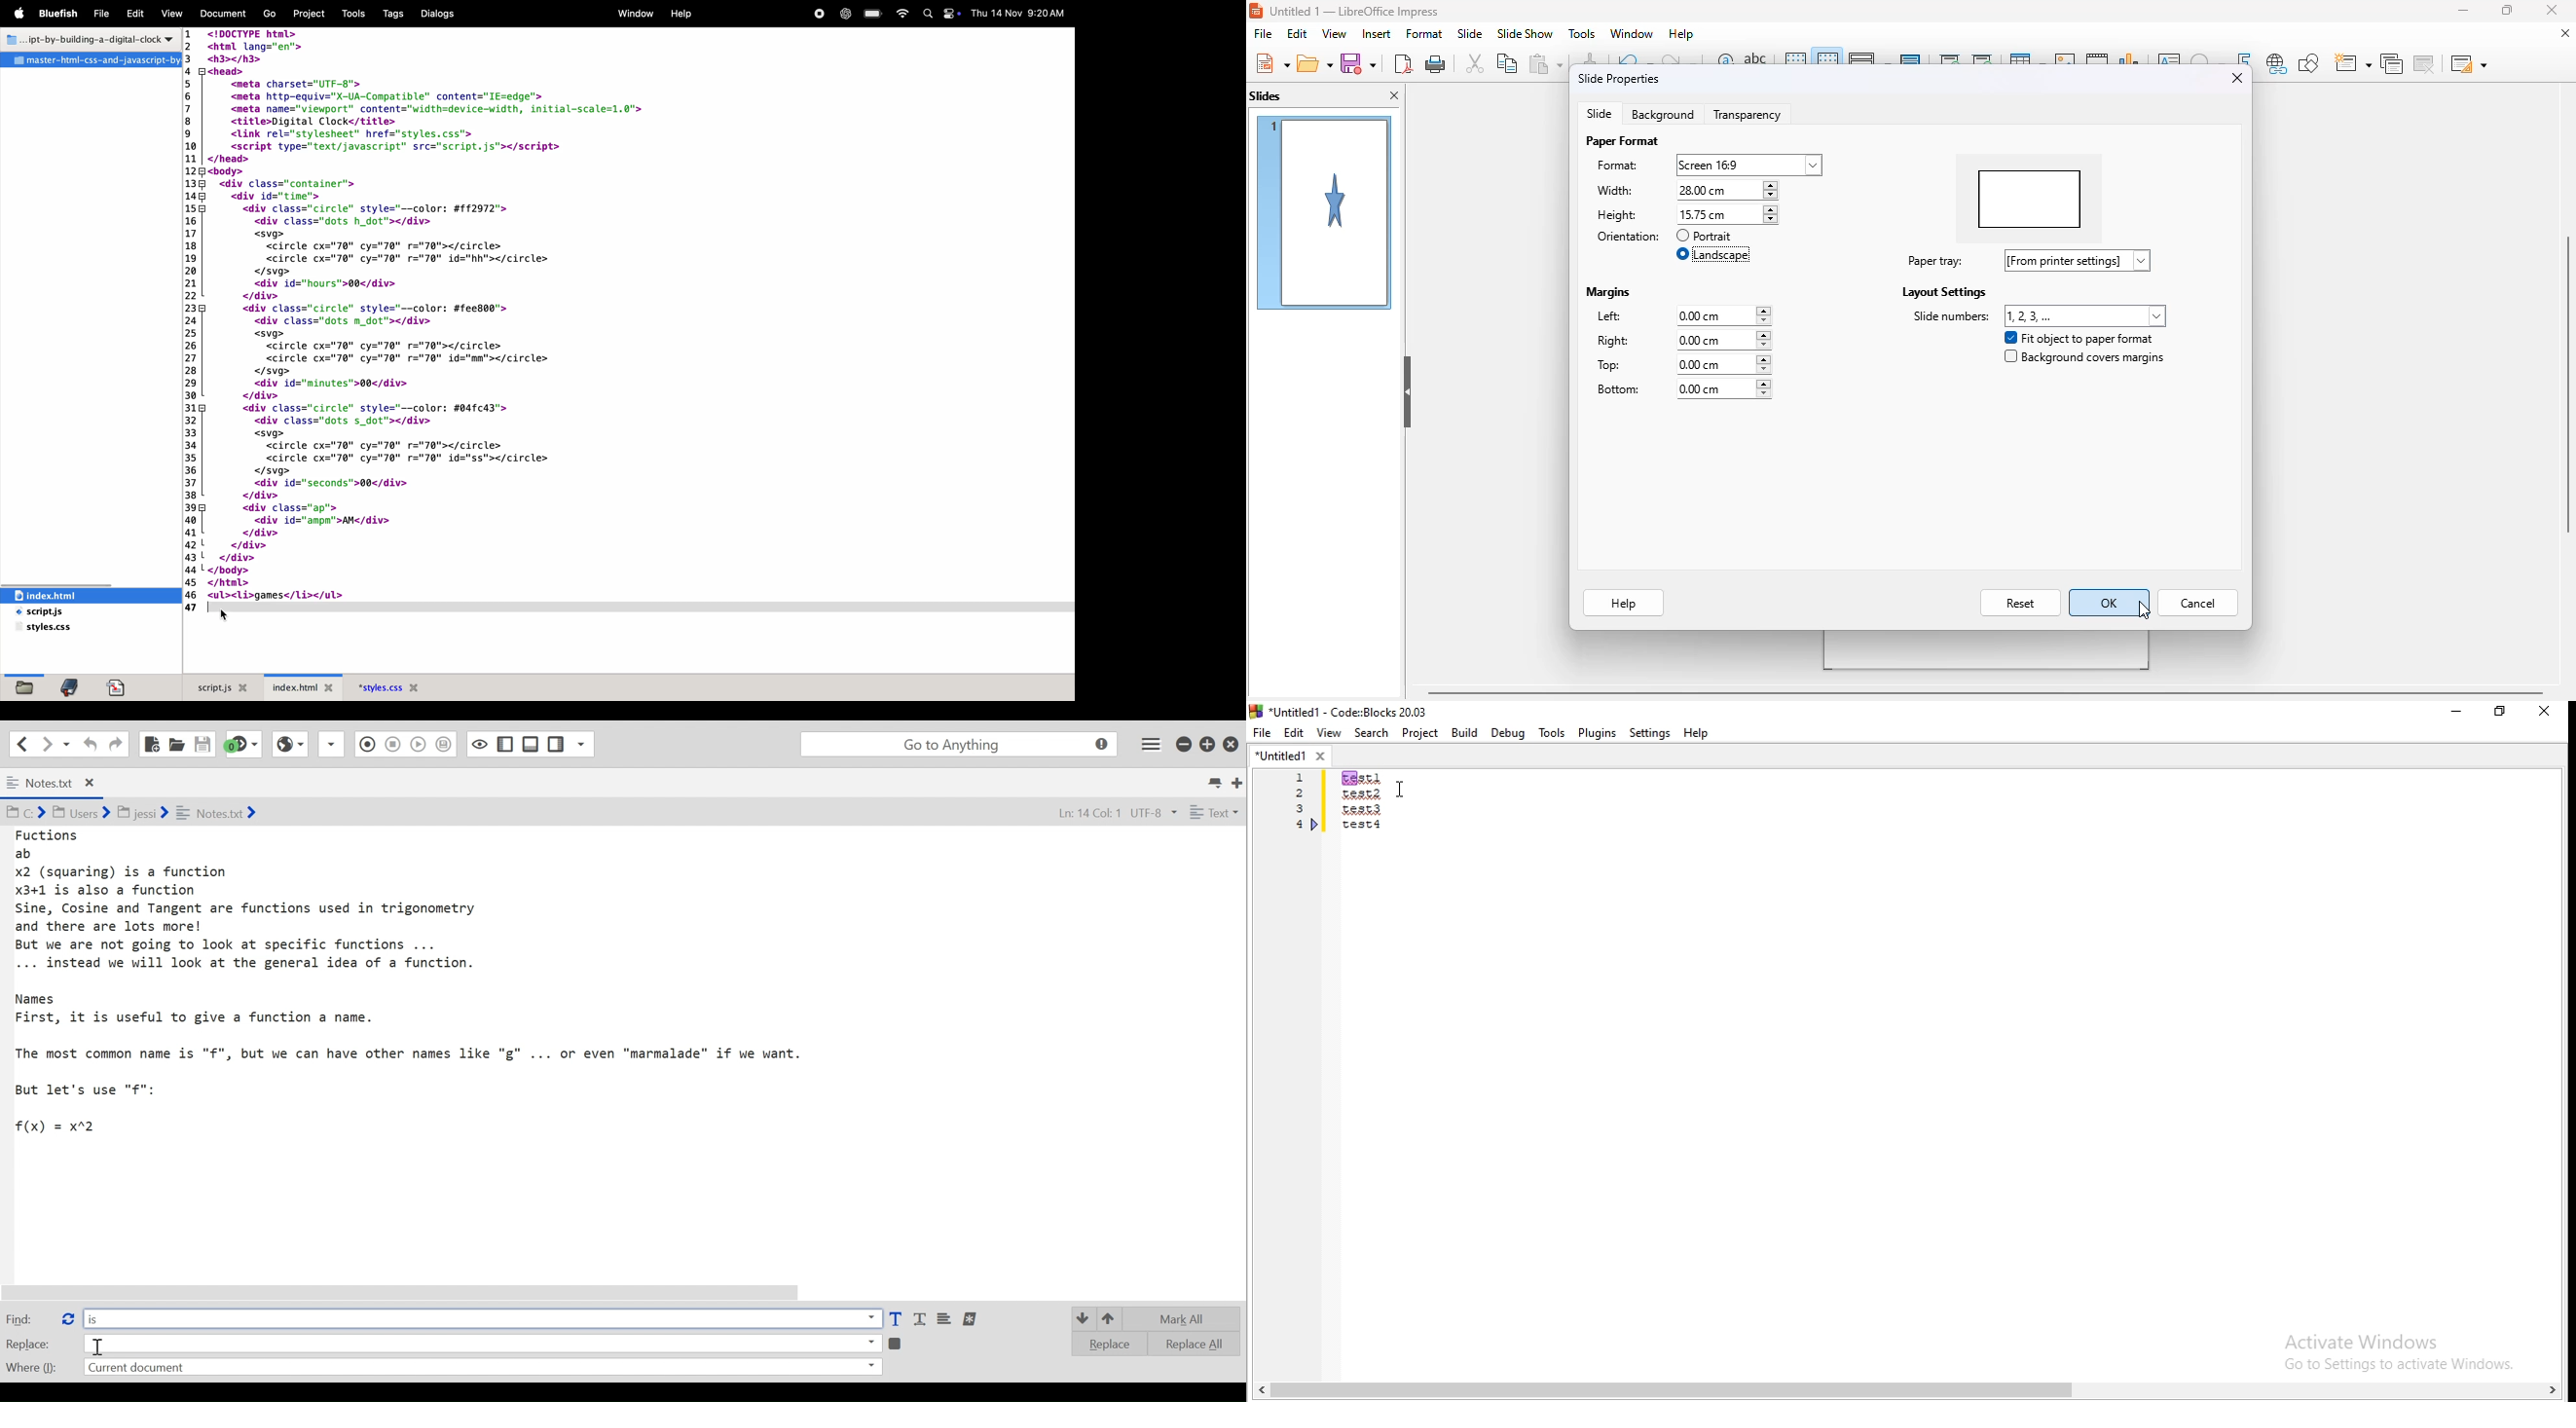 The height and width of the screenshot is (1428, 2576). What do you see at coordinates (895, 1320) in the screenshot?
I see `match case` at bounding box center [895, 1320].